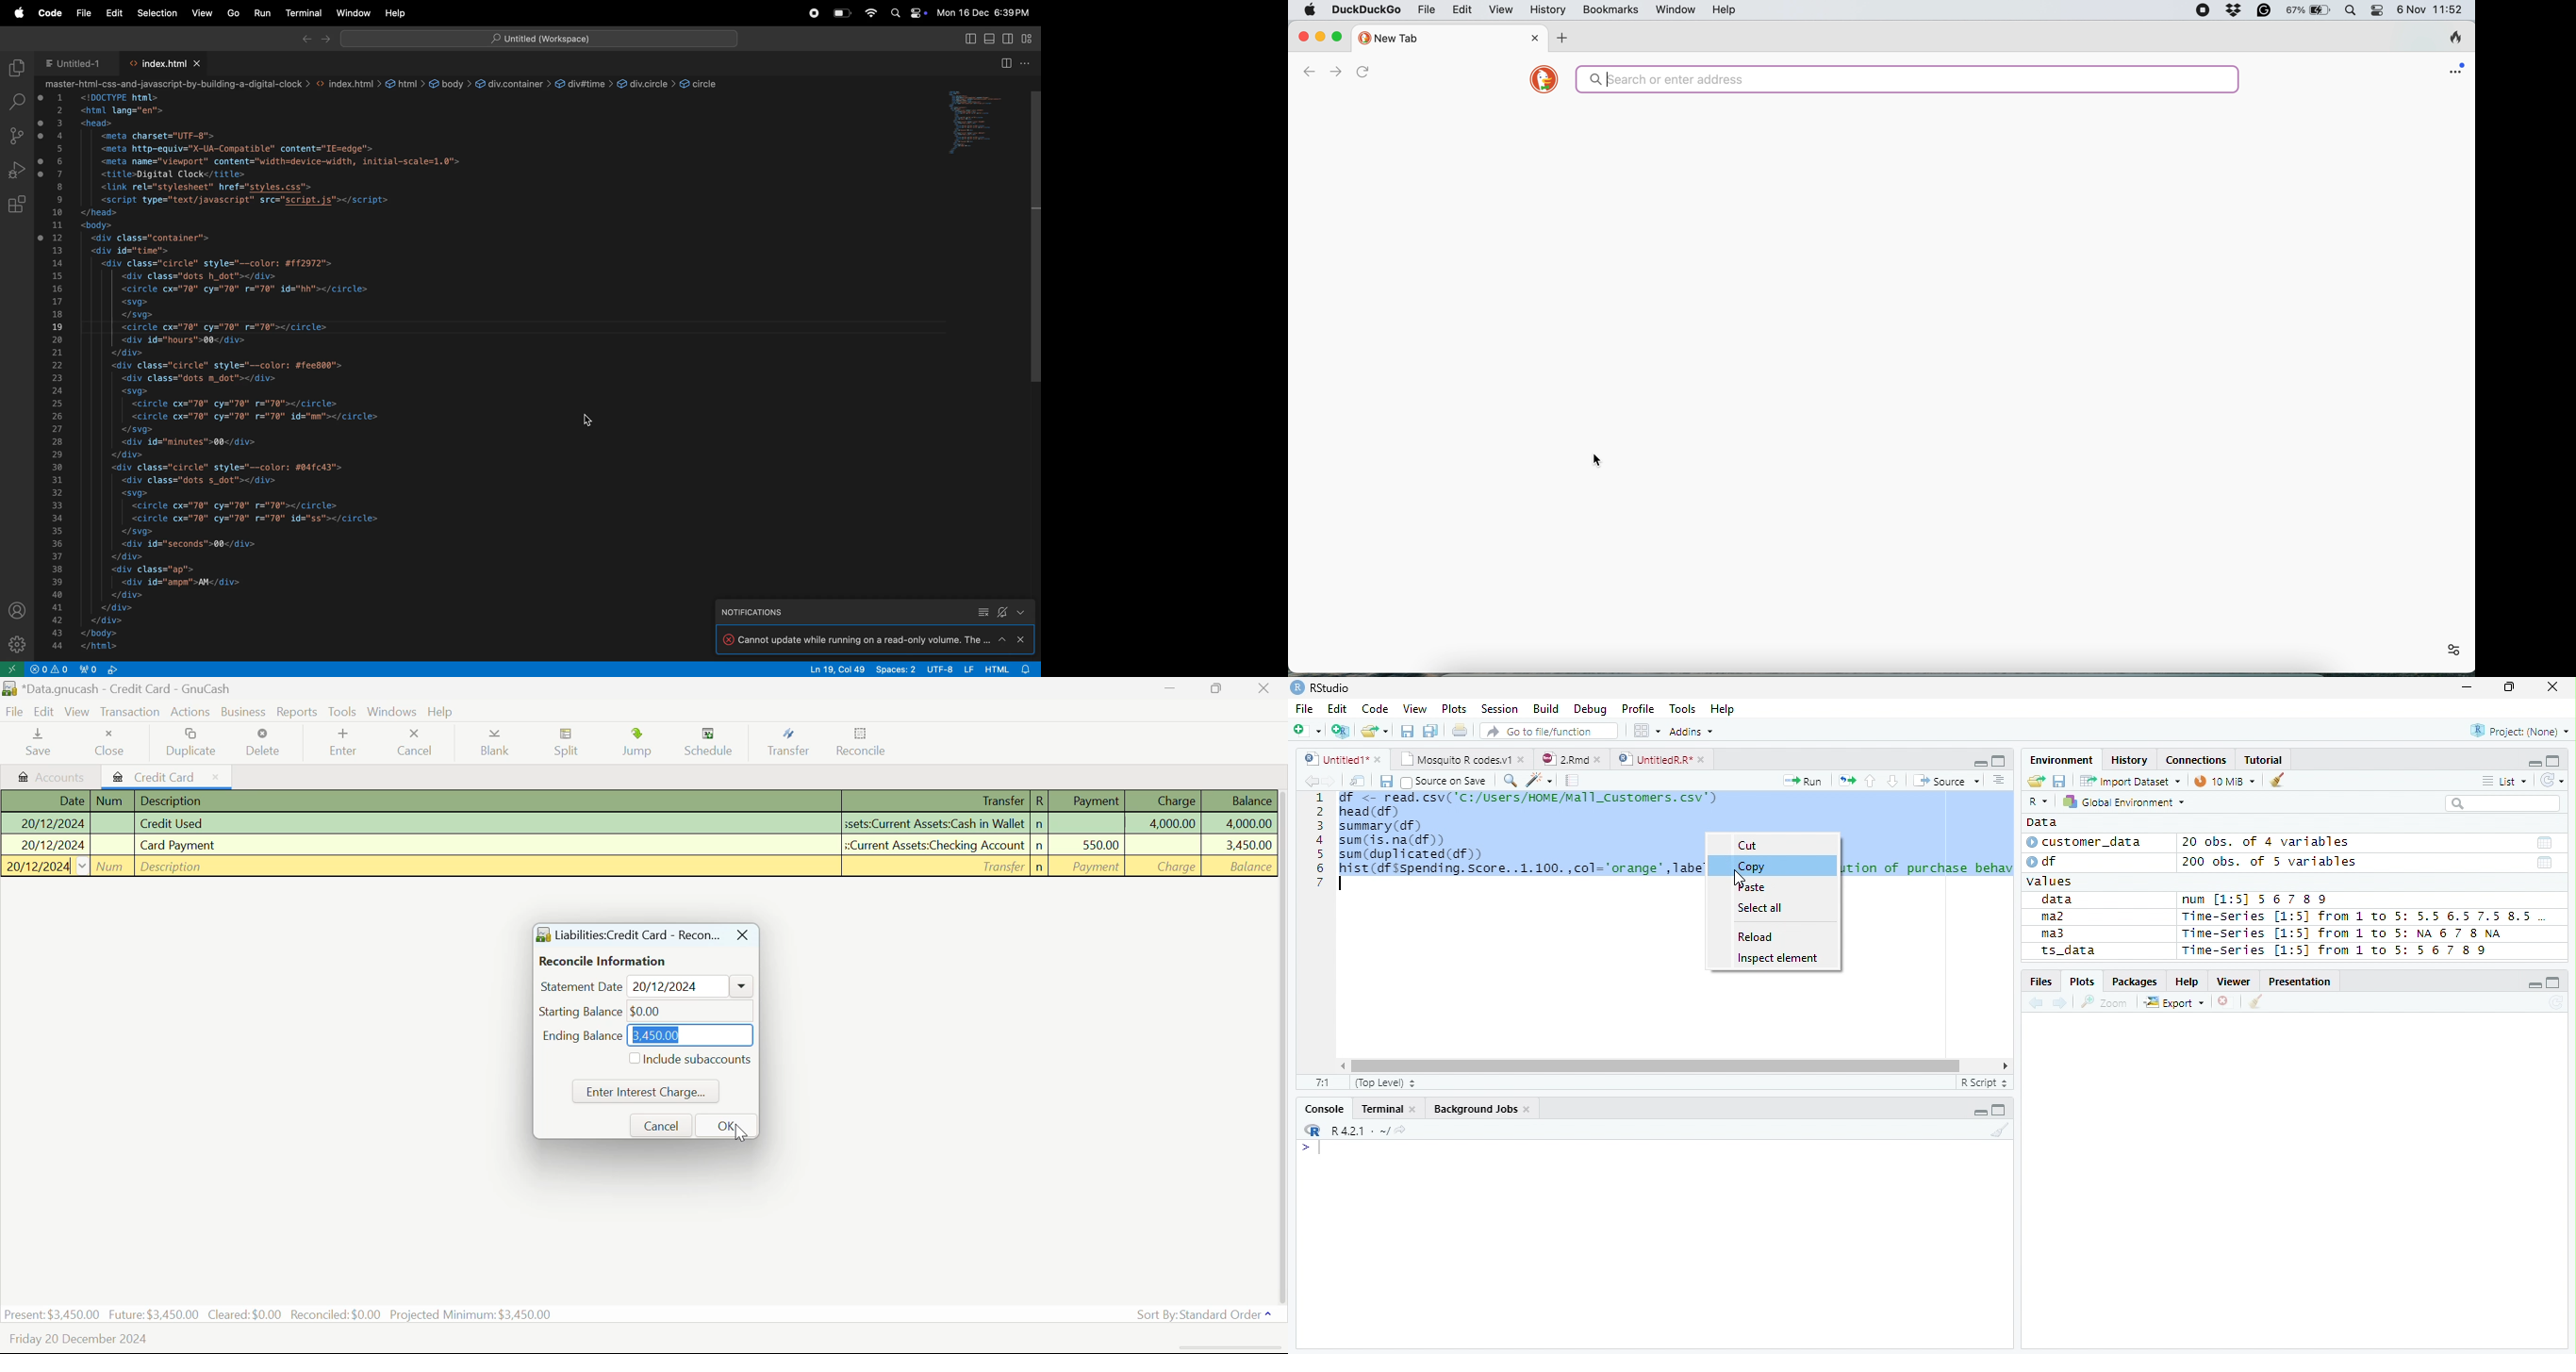 The height and width of the screenshot is (1372, 2576). What do you see at coordinates (2552, 778) in the screenshot?
I see `Refresh` at bounding box center [2552, 778].